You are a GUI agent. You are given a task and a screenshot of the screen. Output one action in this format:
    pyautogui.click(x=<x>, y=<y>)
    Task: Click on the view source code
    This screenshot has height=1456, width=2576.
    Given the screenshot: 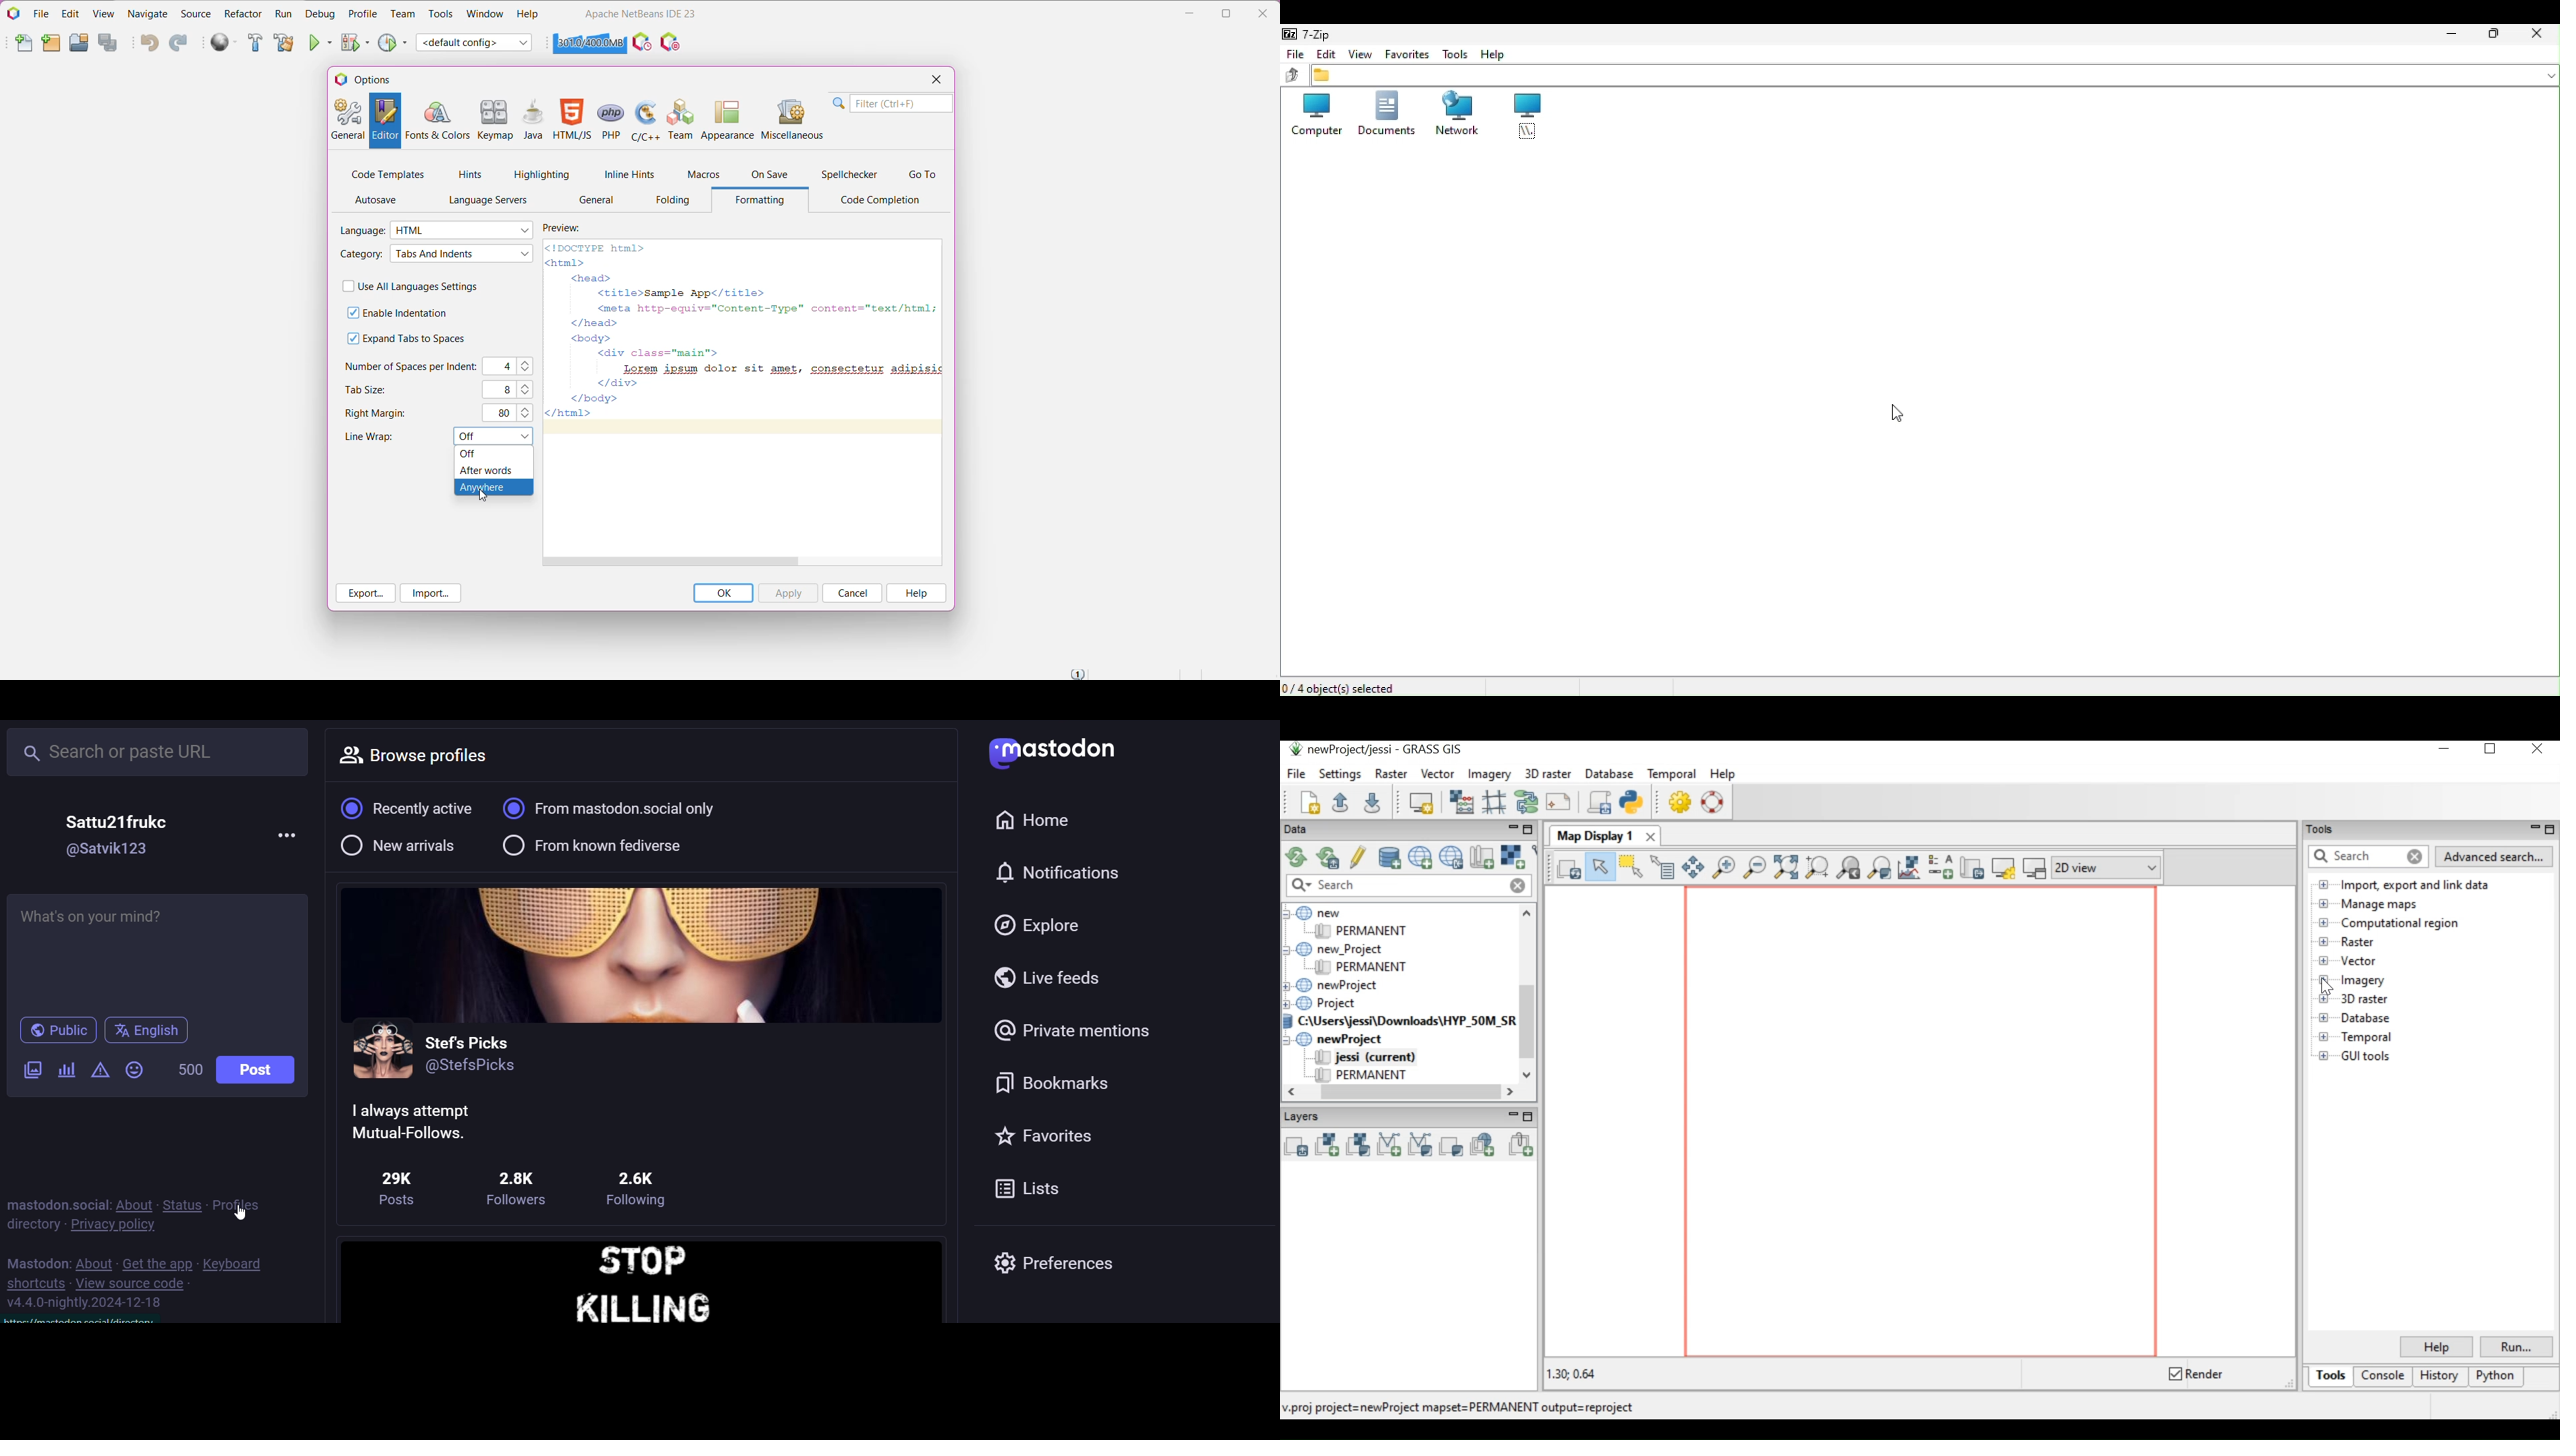 What is the action you would take?
    pyautogui.click(x=134, y=1284)
    